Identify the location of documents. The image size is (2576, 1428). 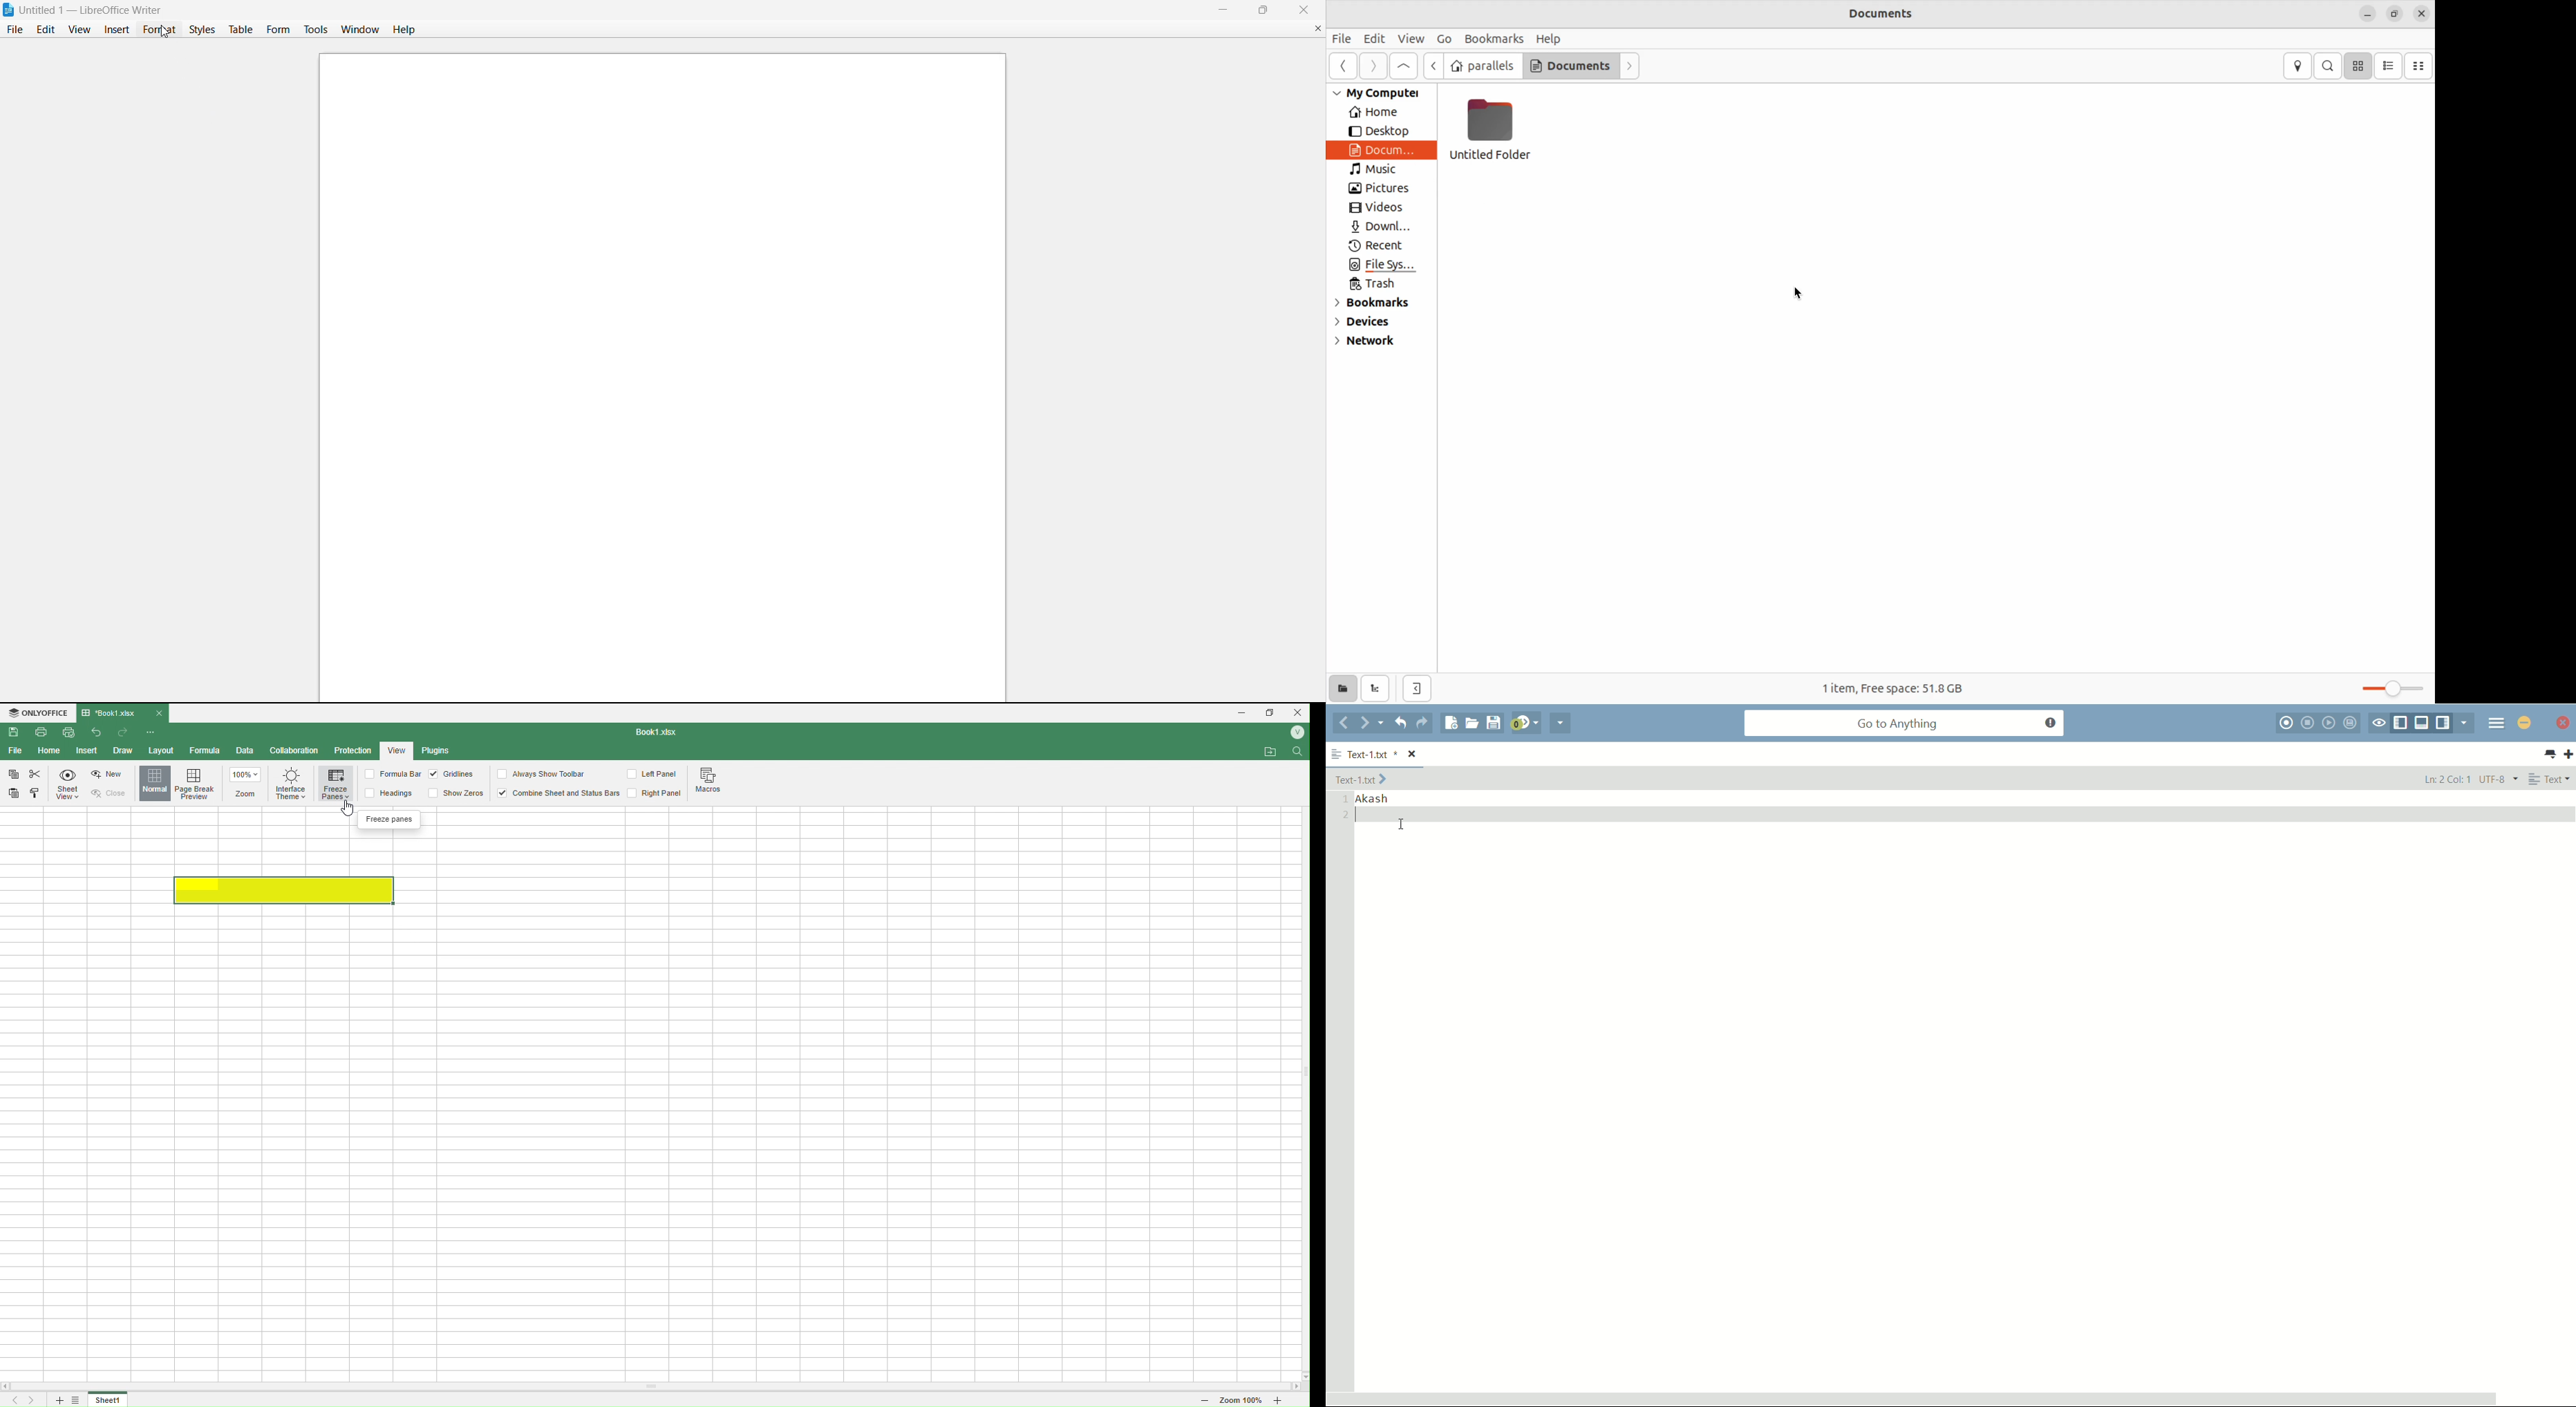
(1378, 152).